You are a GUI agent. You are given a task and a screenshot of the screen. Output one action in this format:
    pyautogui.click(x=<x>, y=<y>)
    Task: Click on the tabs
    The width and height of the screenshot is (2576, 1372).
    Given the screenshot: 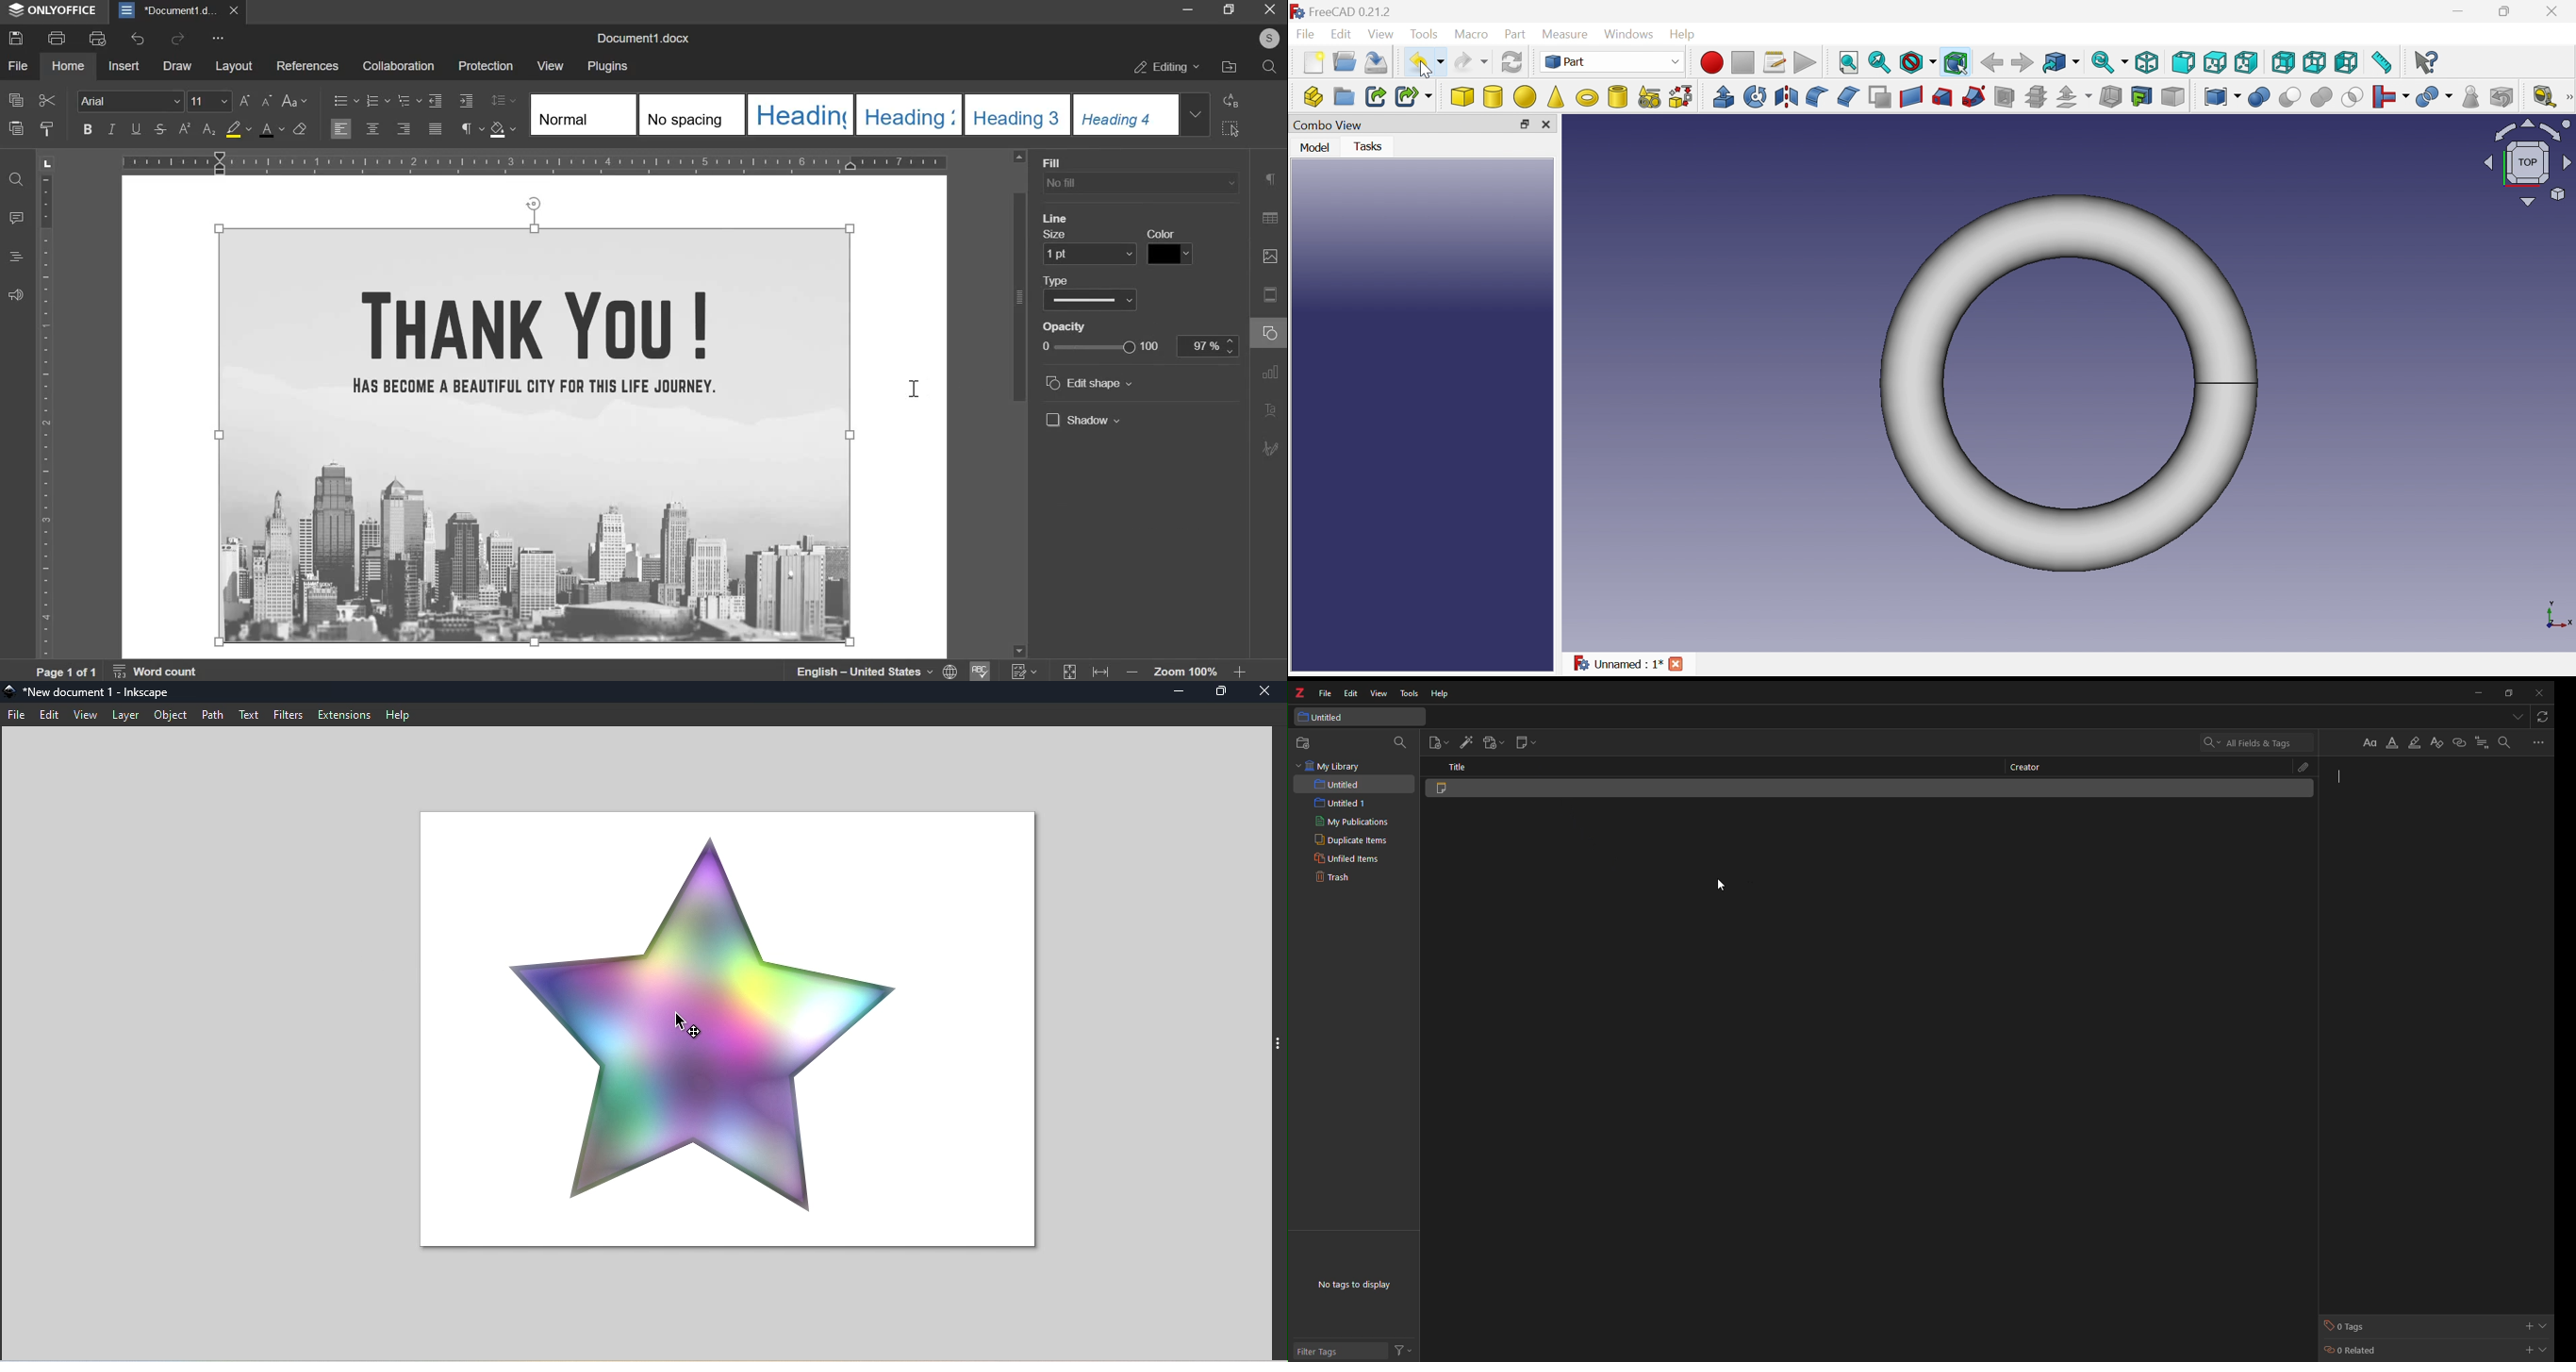 What is the action you would take?
    pyautogui.click(x=2519, y=717)
    